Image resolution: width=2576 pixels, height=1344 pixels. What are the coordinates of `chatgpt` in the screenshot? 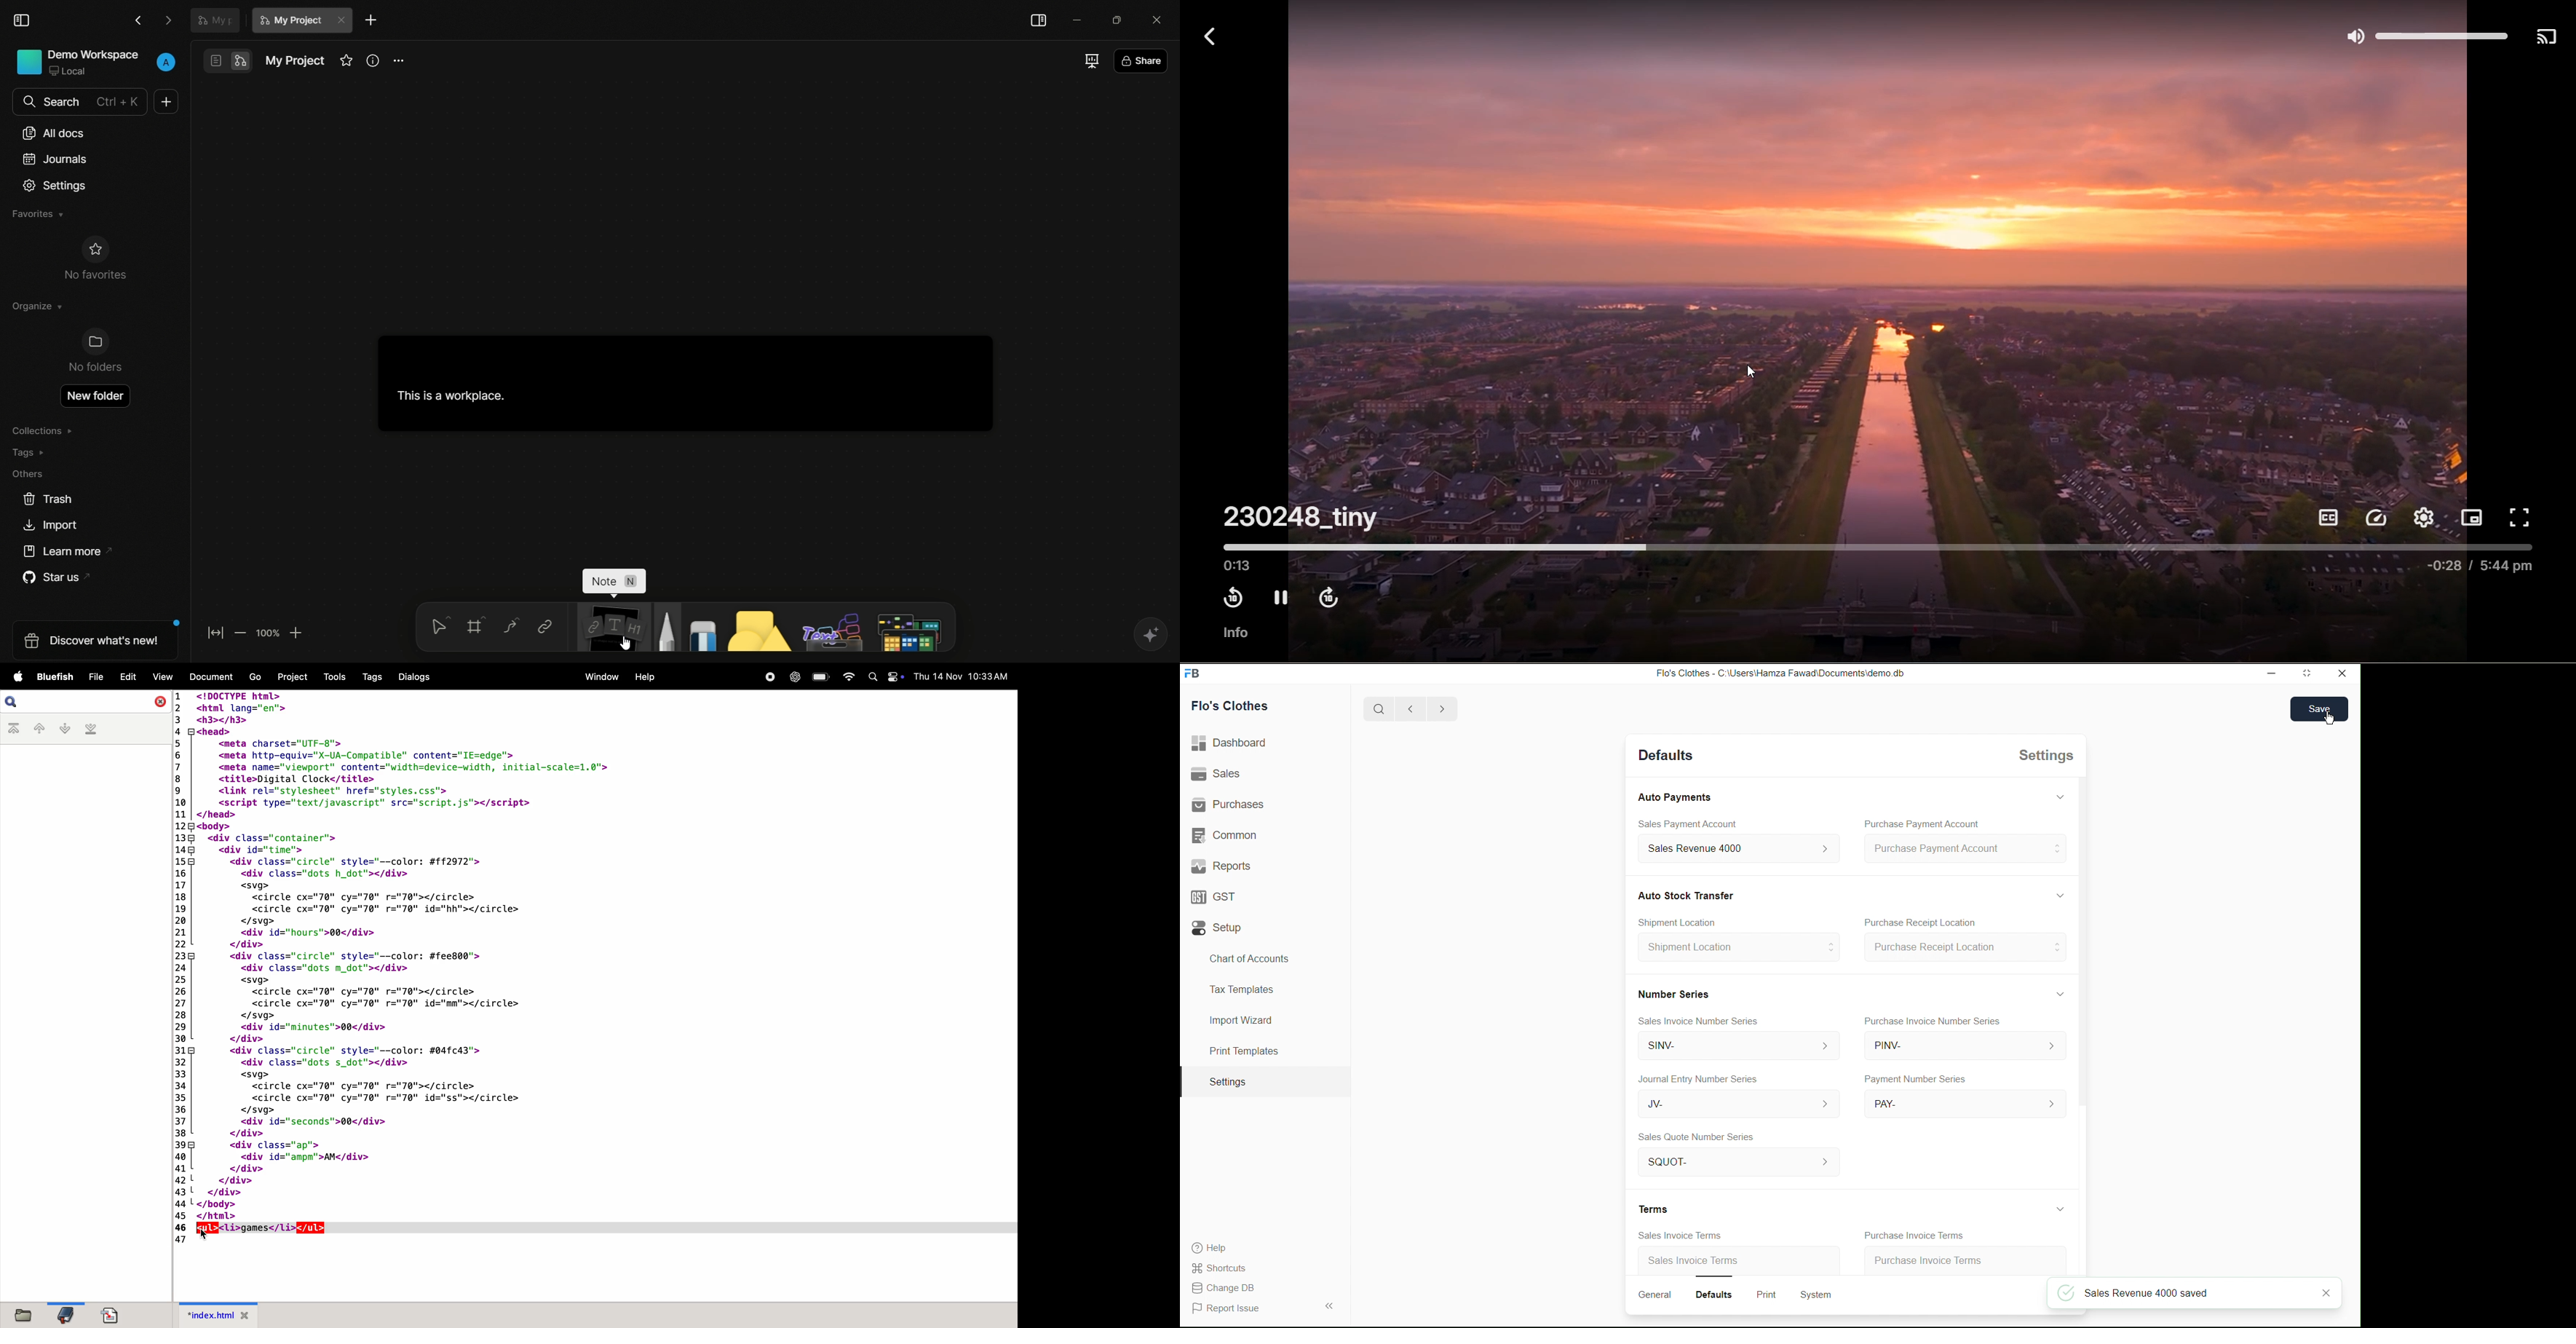 It's located at (795, 678).